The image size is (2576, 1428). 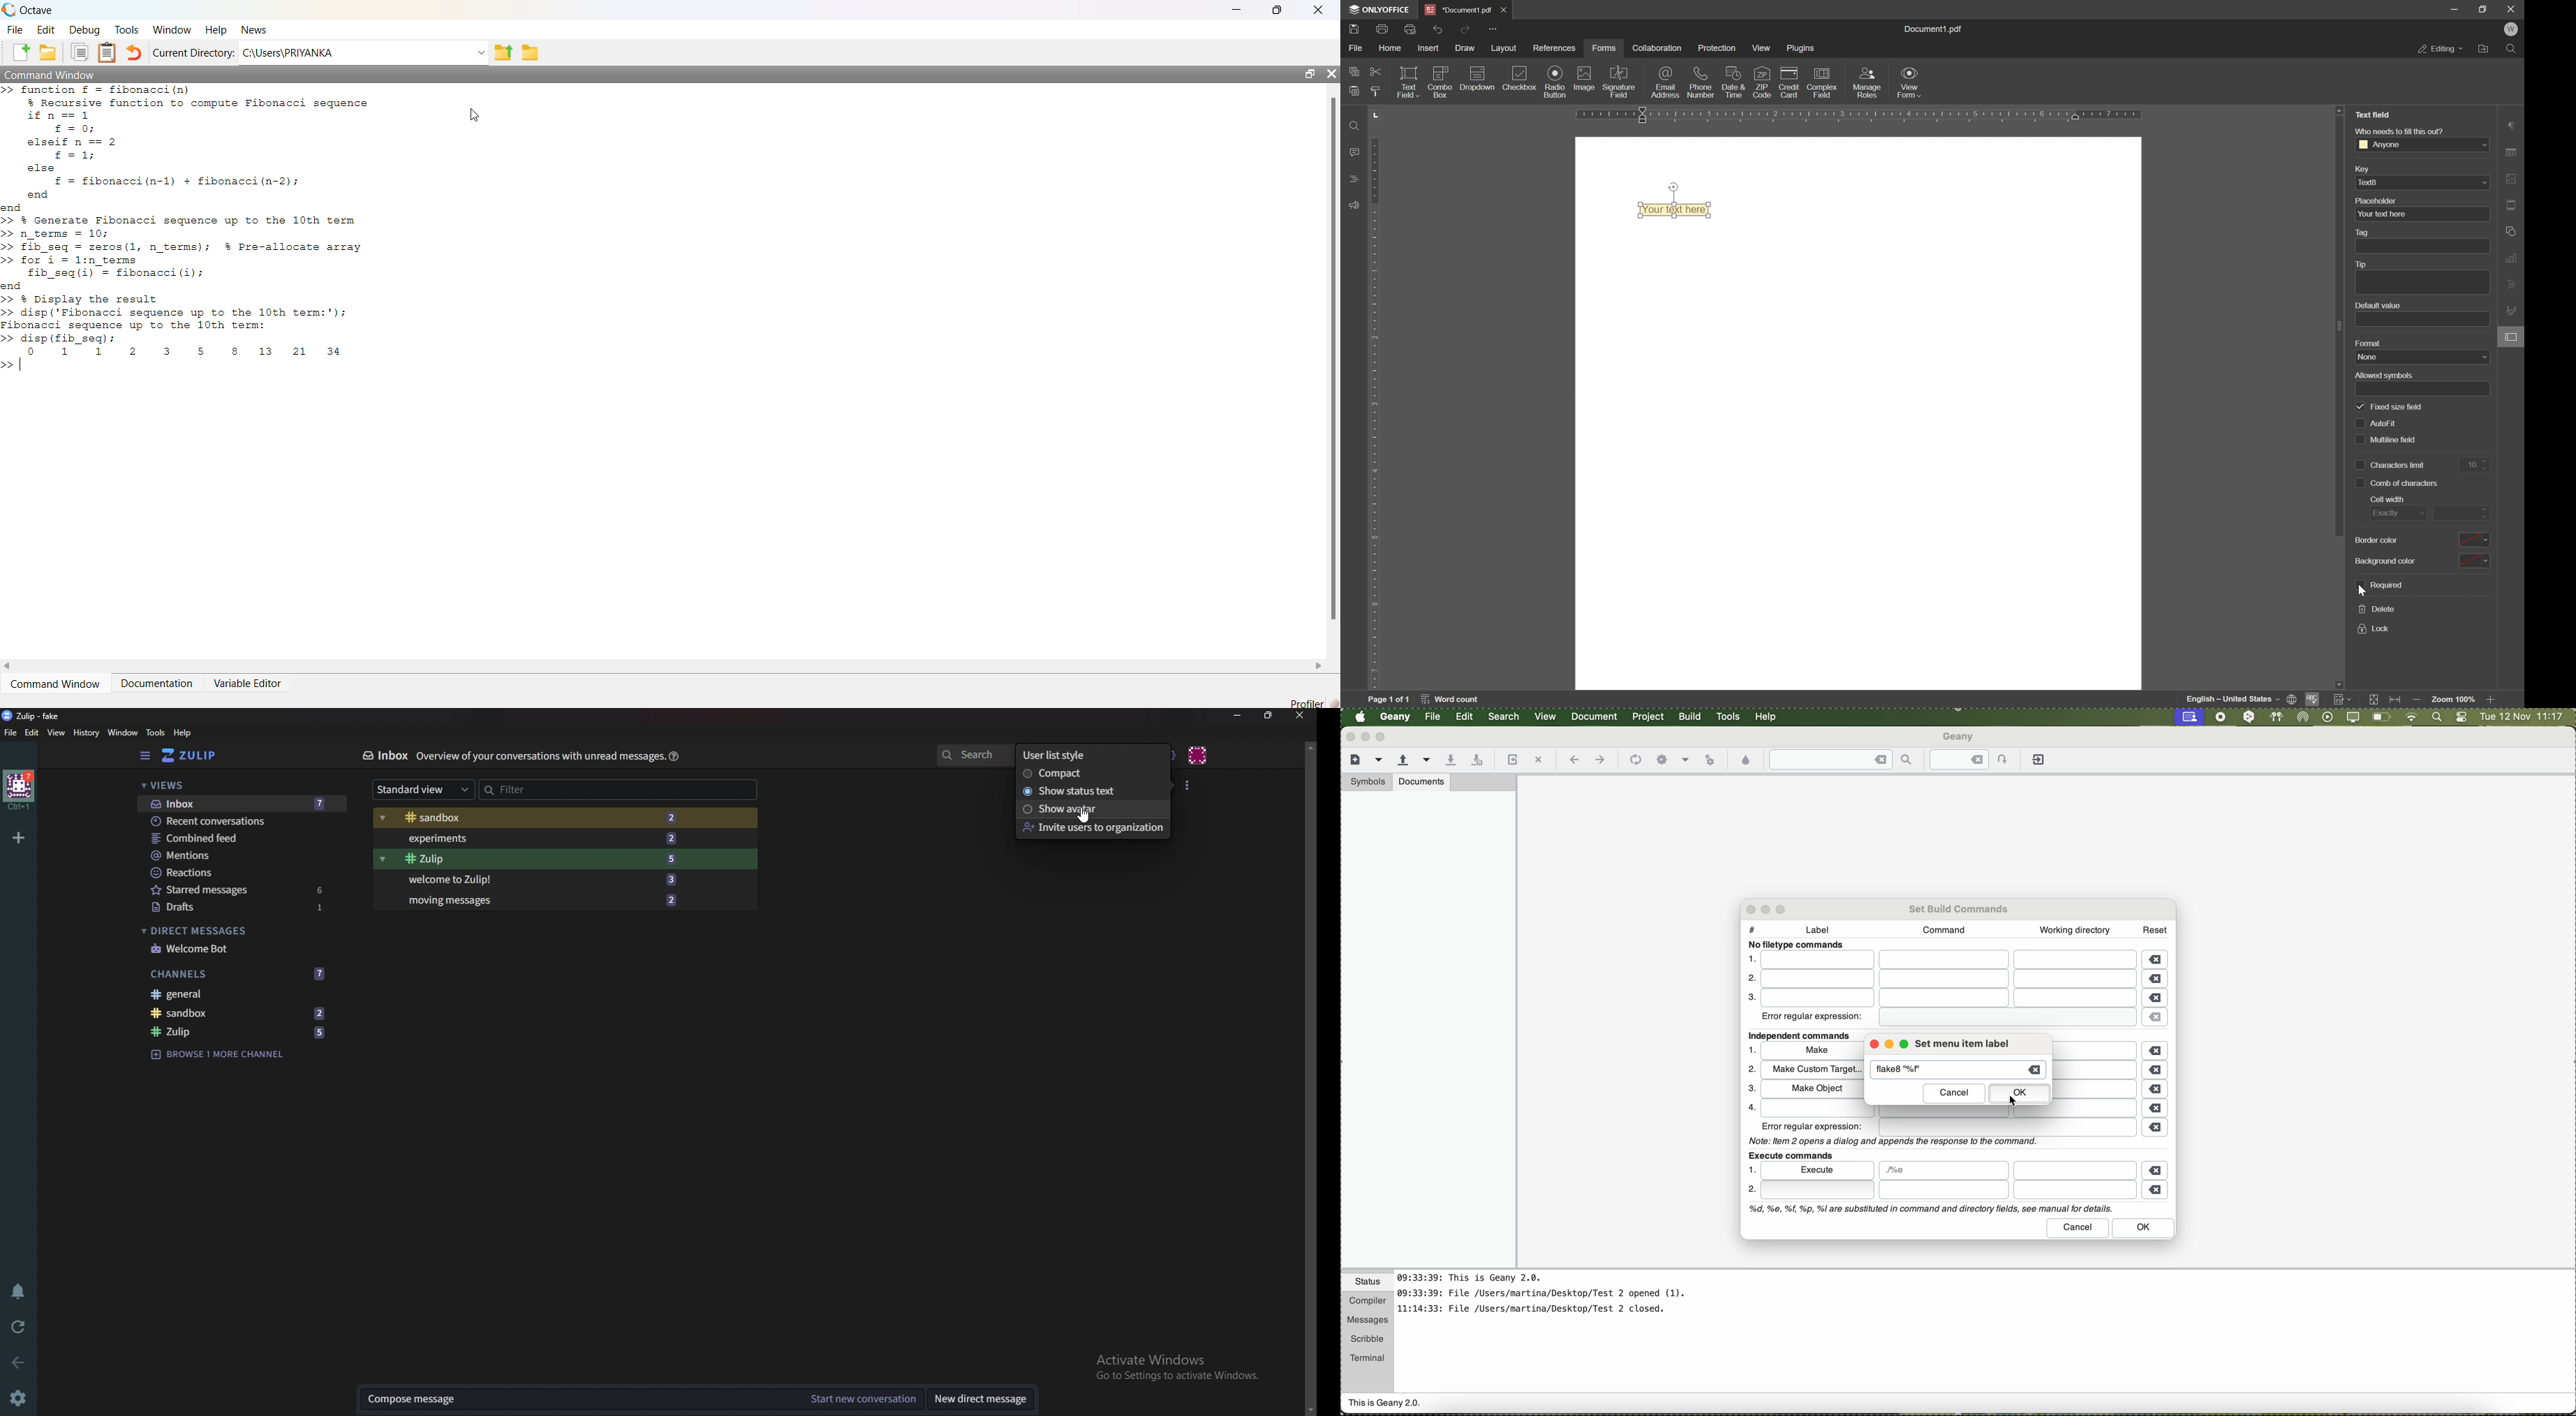 What do you see at coordinates (2387, 499) in the screenshot?
I see `cell width` at bounding box center [2387, 499].